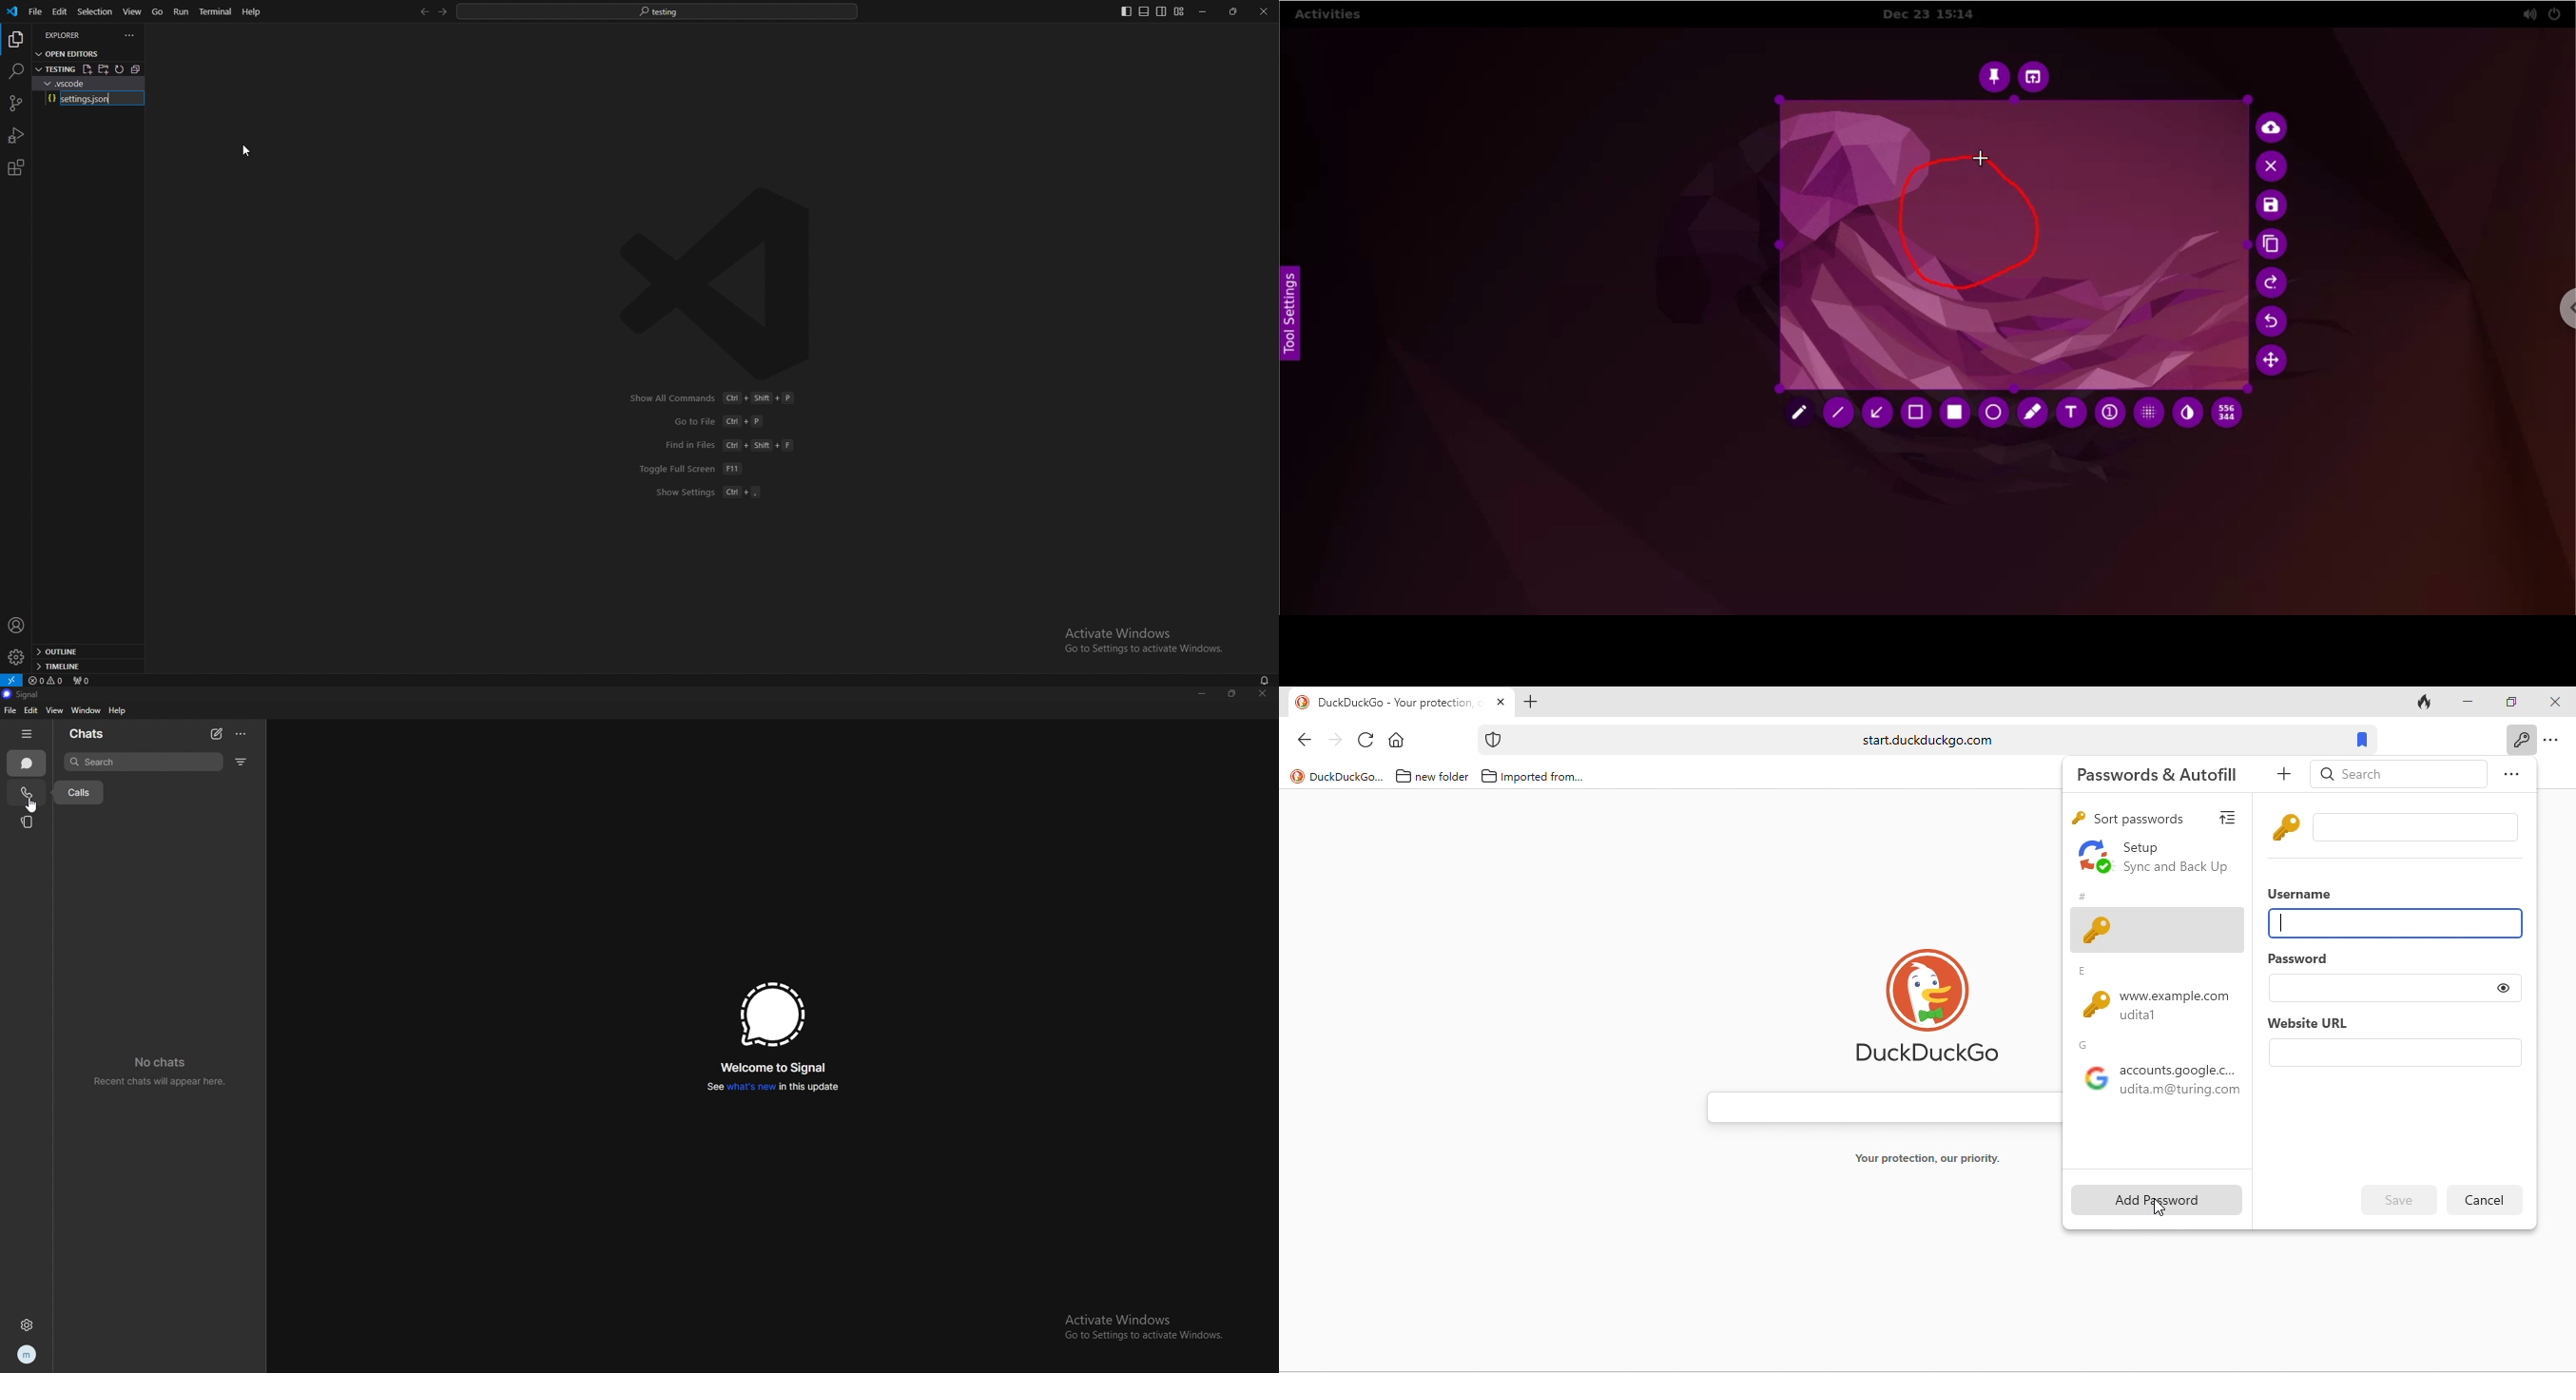 The image size is (2576, 1400). What do you see at coordinates (1264, 11) in the screenshot?
I see `close` at bounding box center [1264, 11].